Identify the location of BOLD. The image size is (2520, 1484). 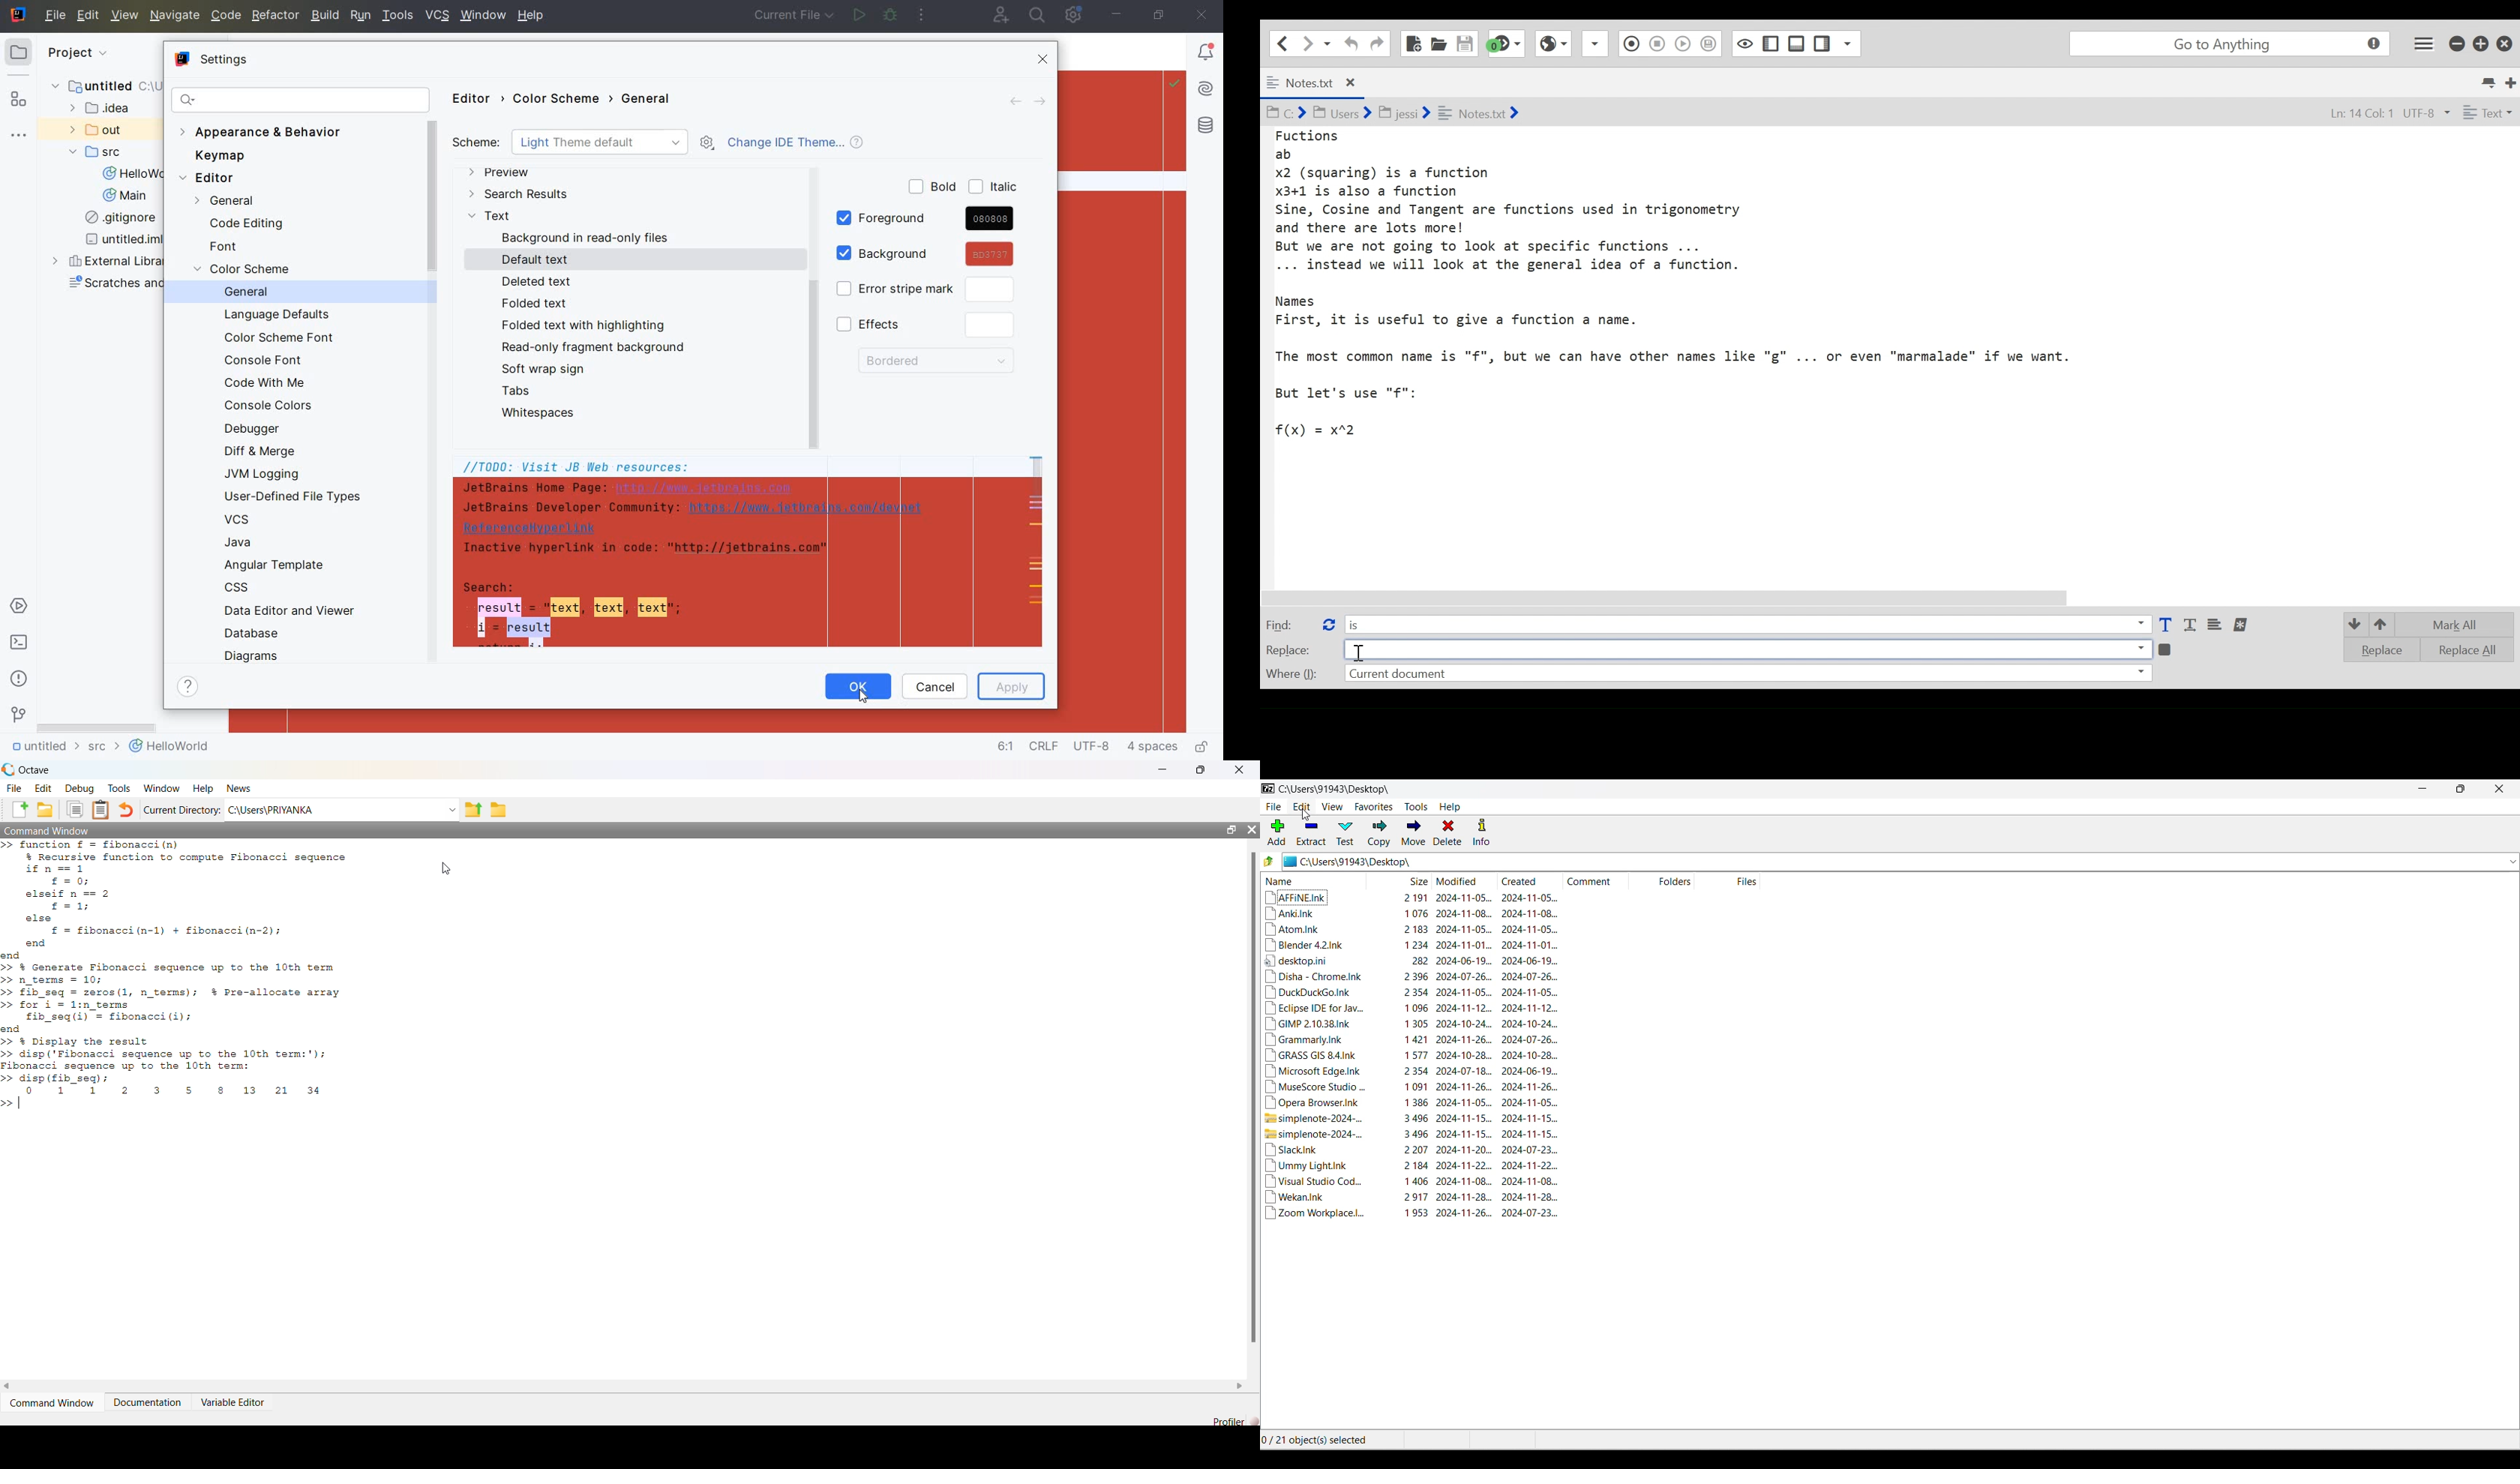
(934, 187).